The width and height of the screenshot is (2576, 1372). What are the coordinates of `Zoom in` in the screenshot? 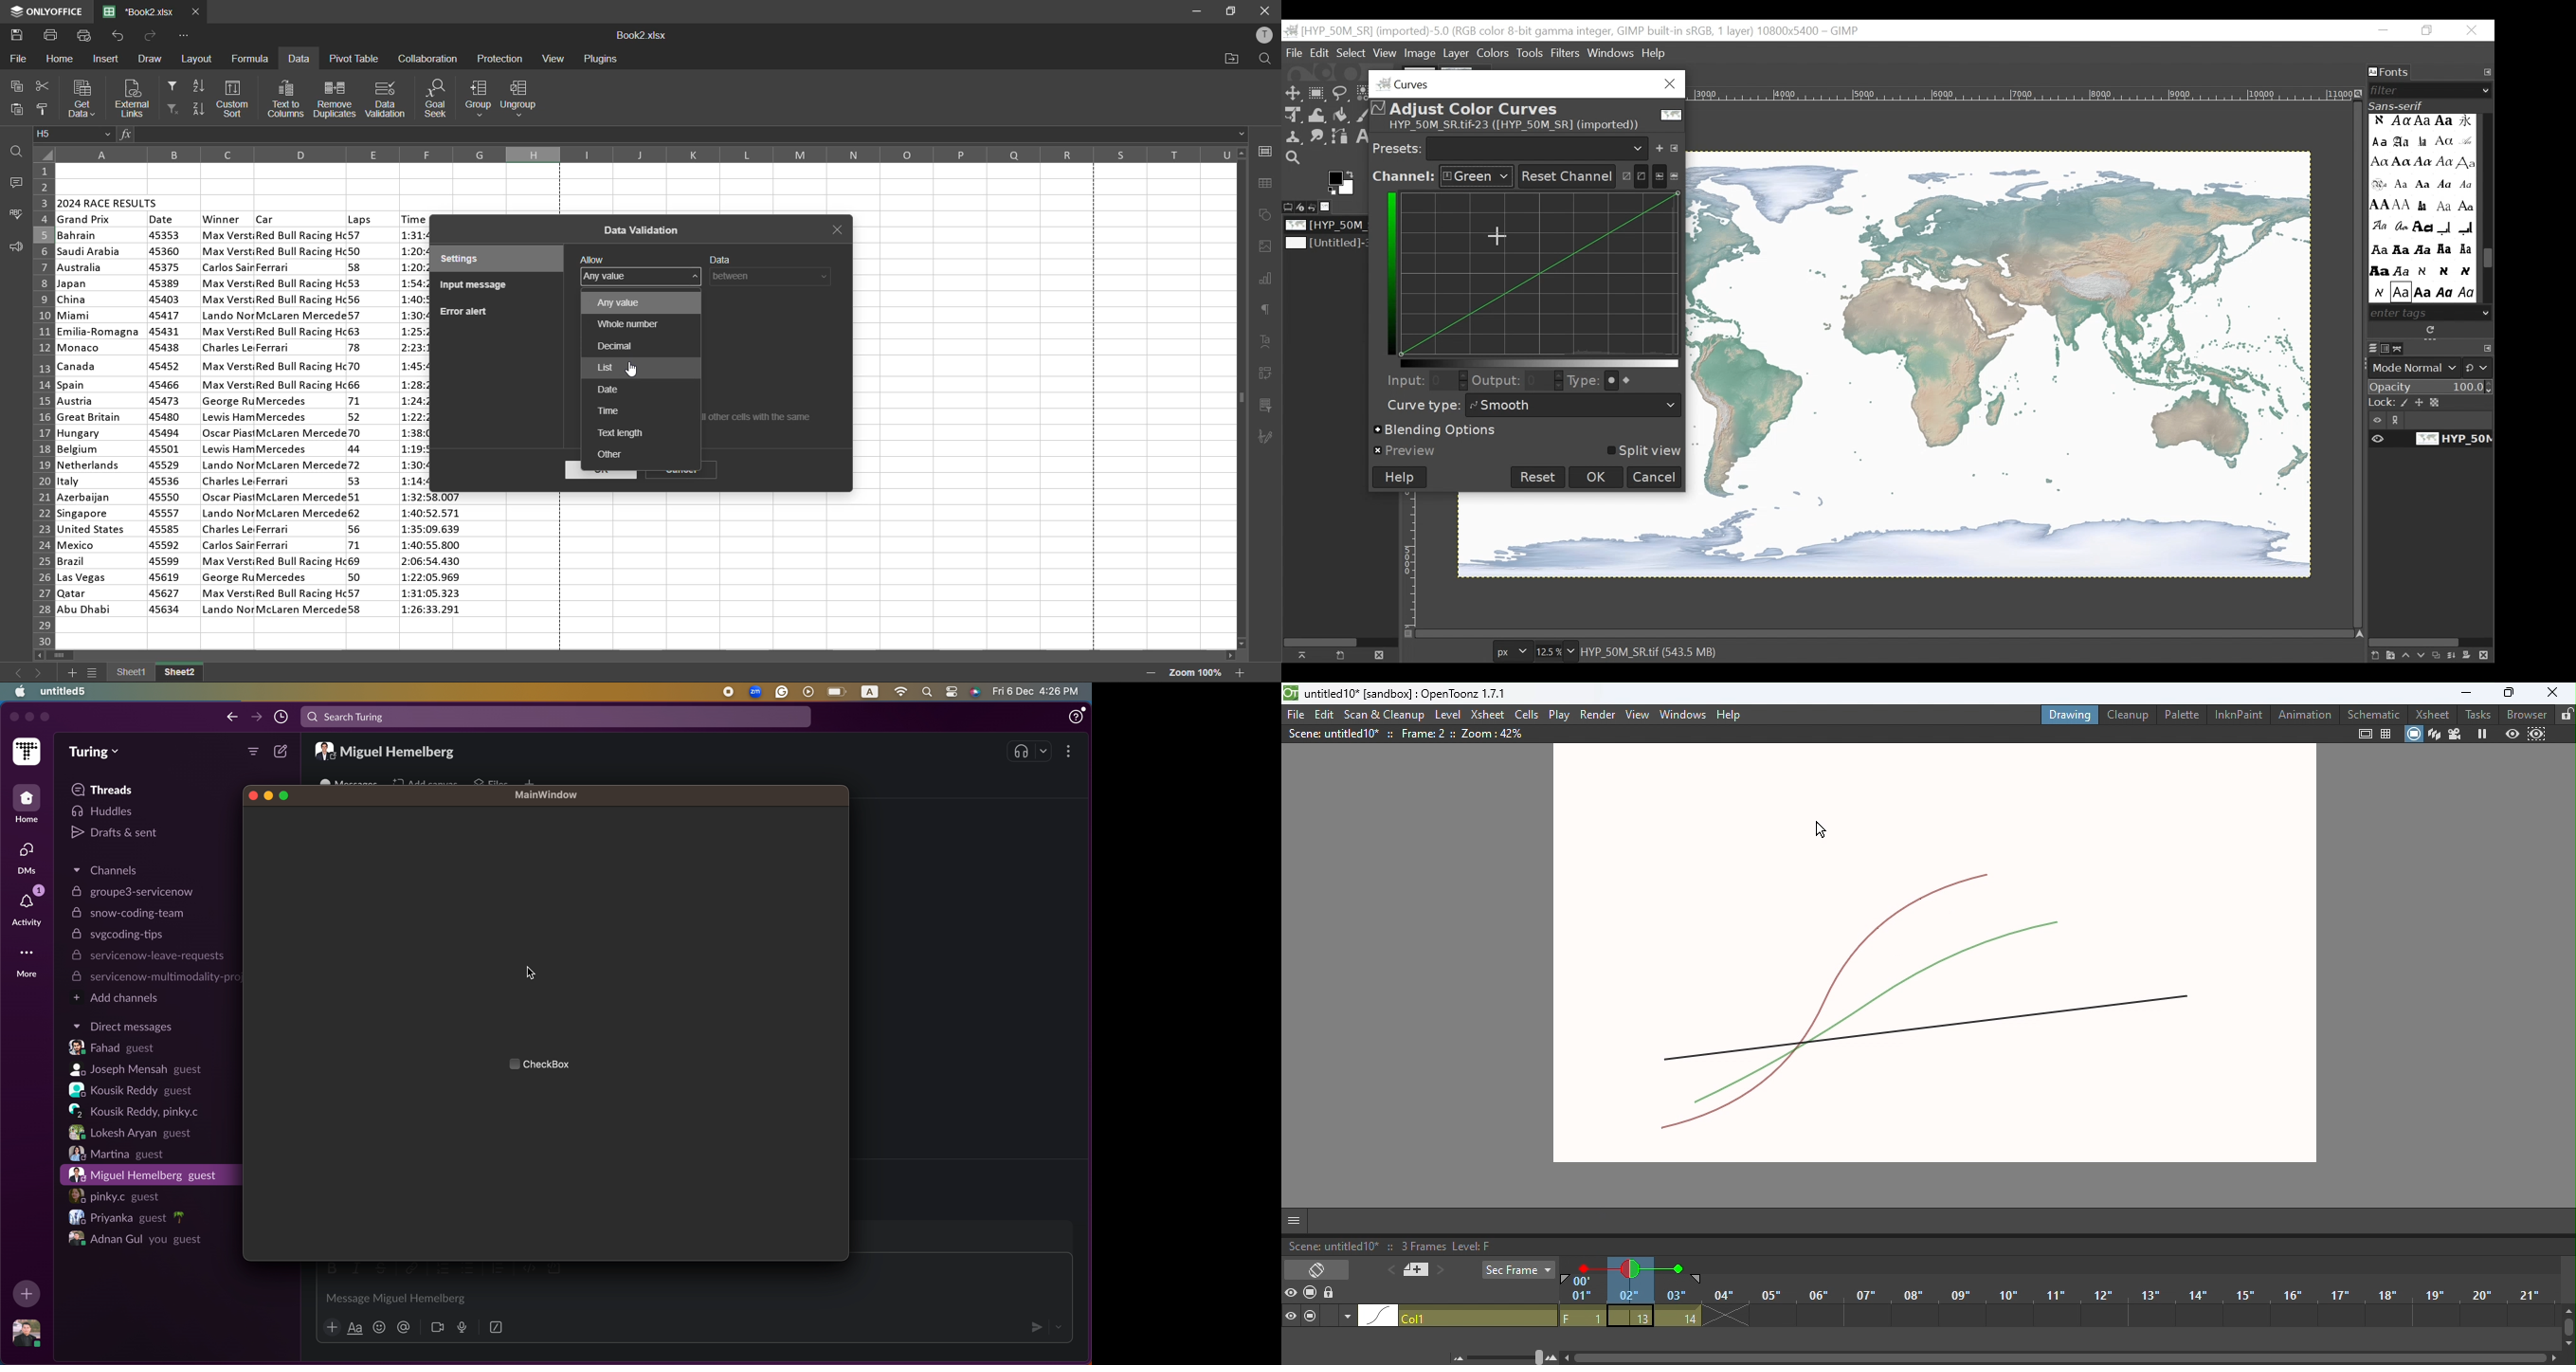 It's located at (1554, 1357).